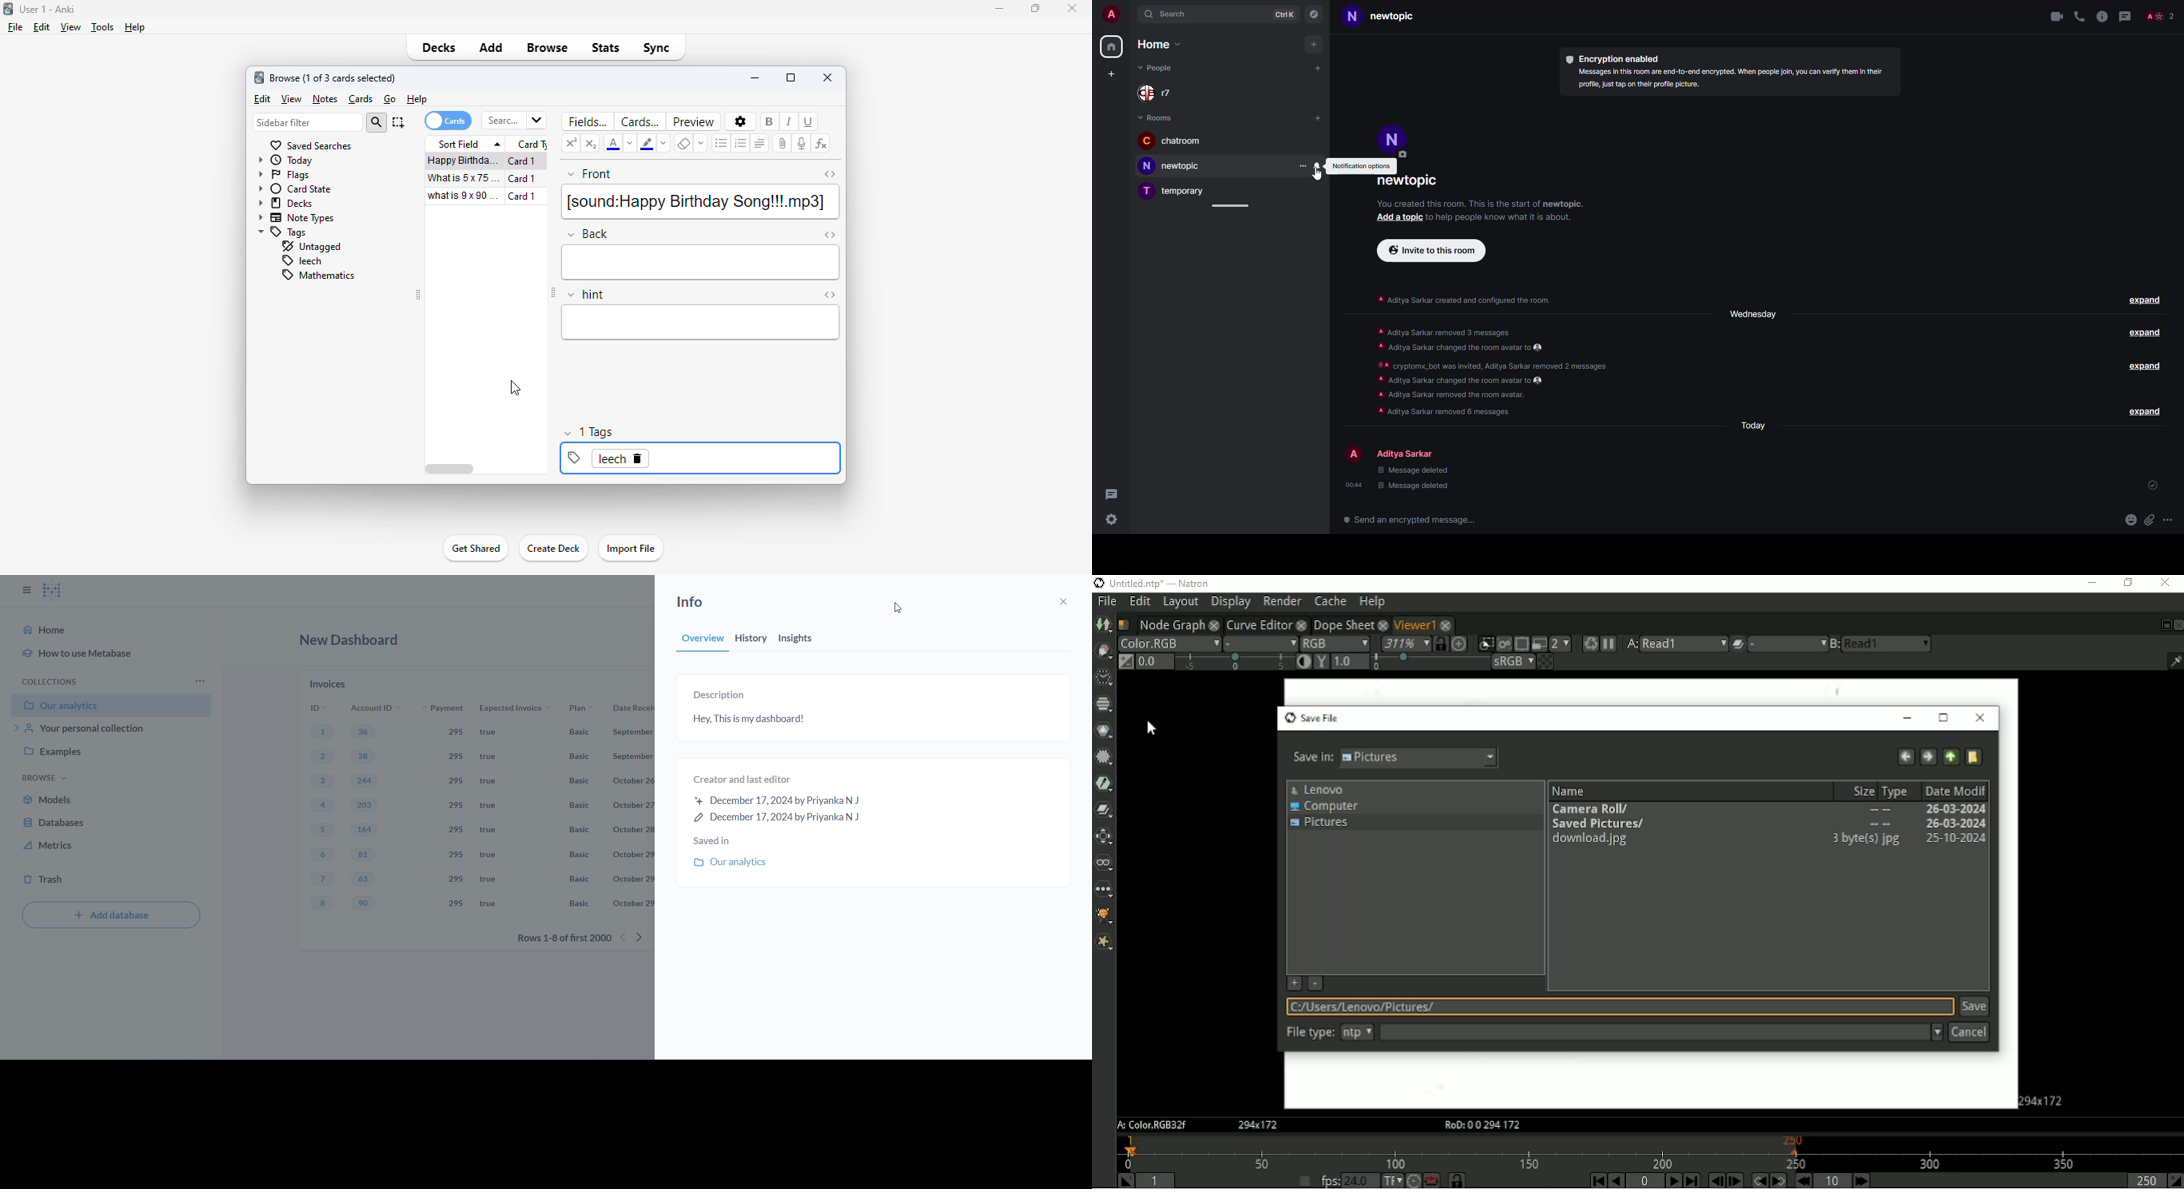 This screenshot has height=1204, width=2184. Describe the element at coordinates (596, 431) in the screenshot. I see `1 tags` at that location.